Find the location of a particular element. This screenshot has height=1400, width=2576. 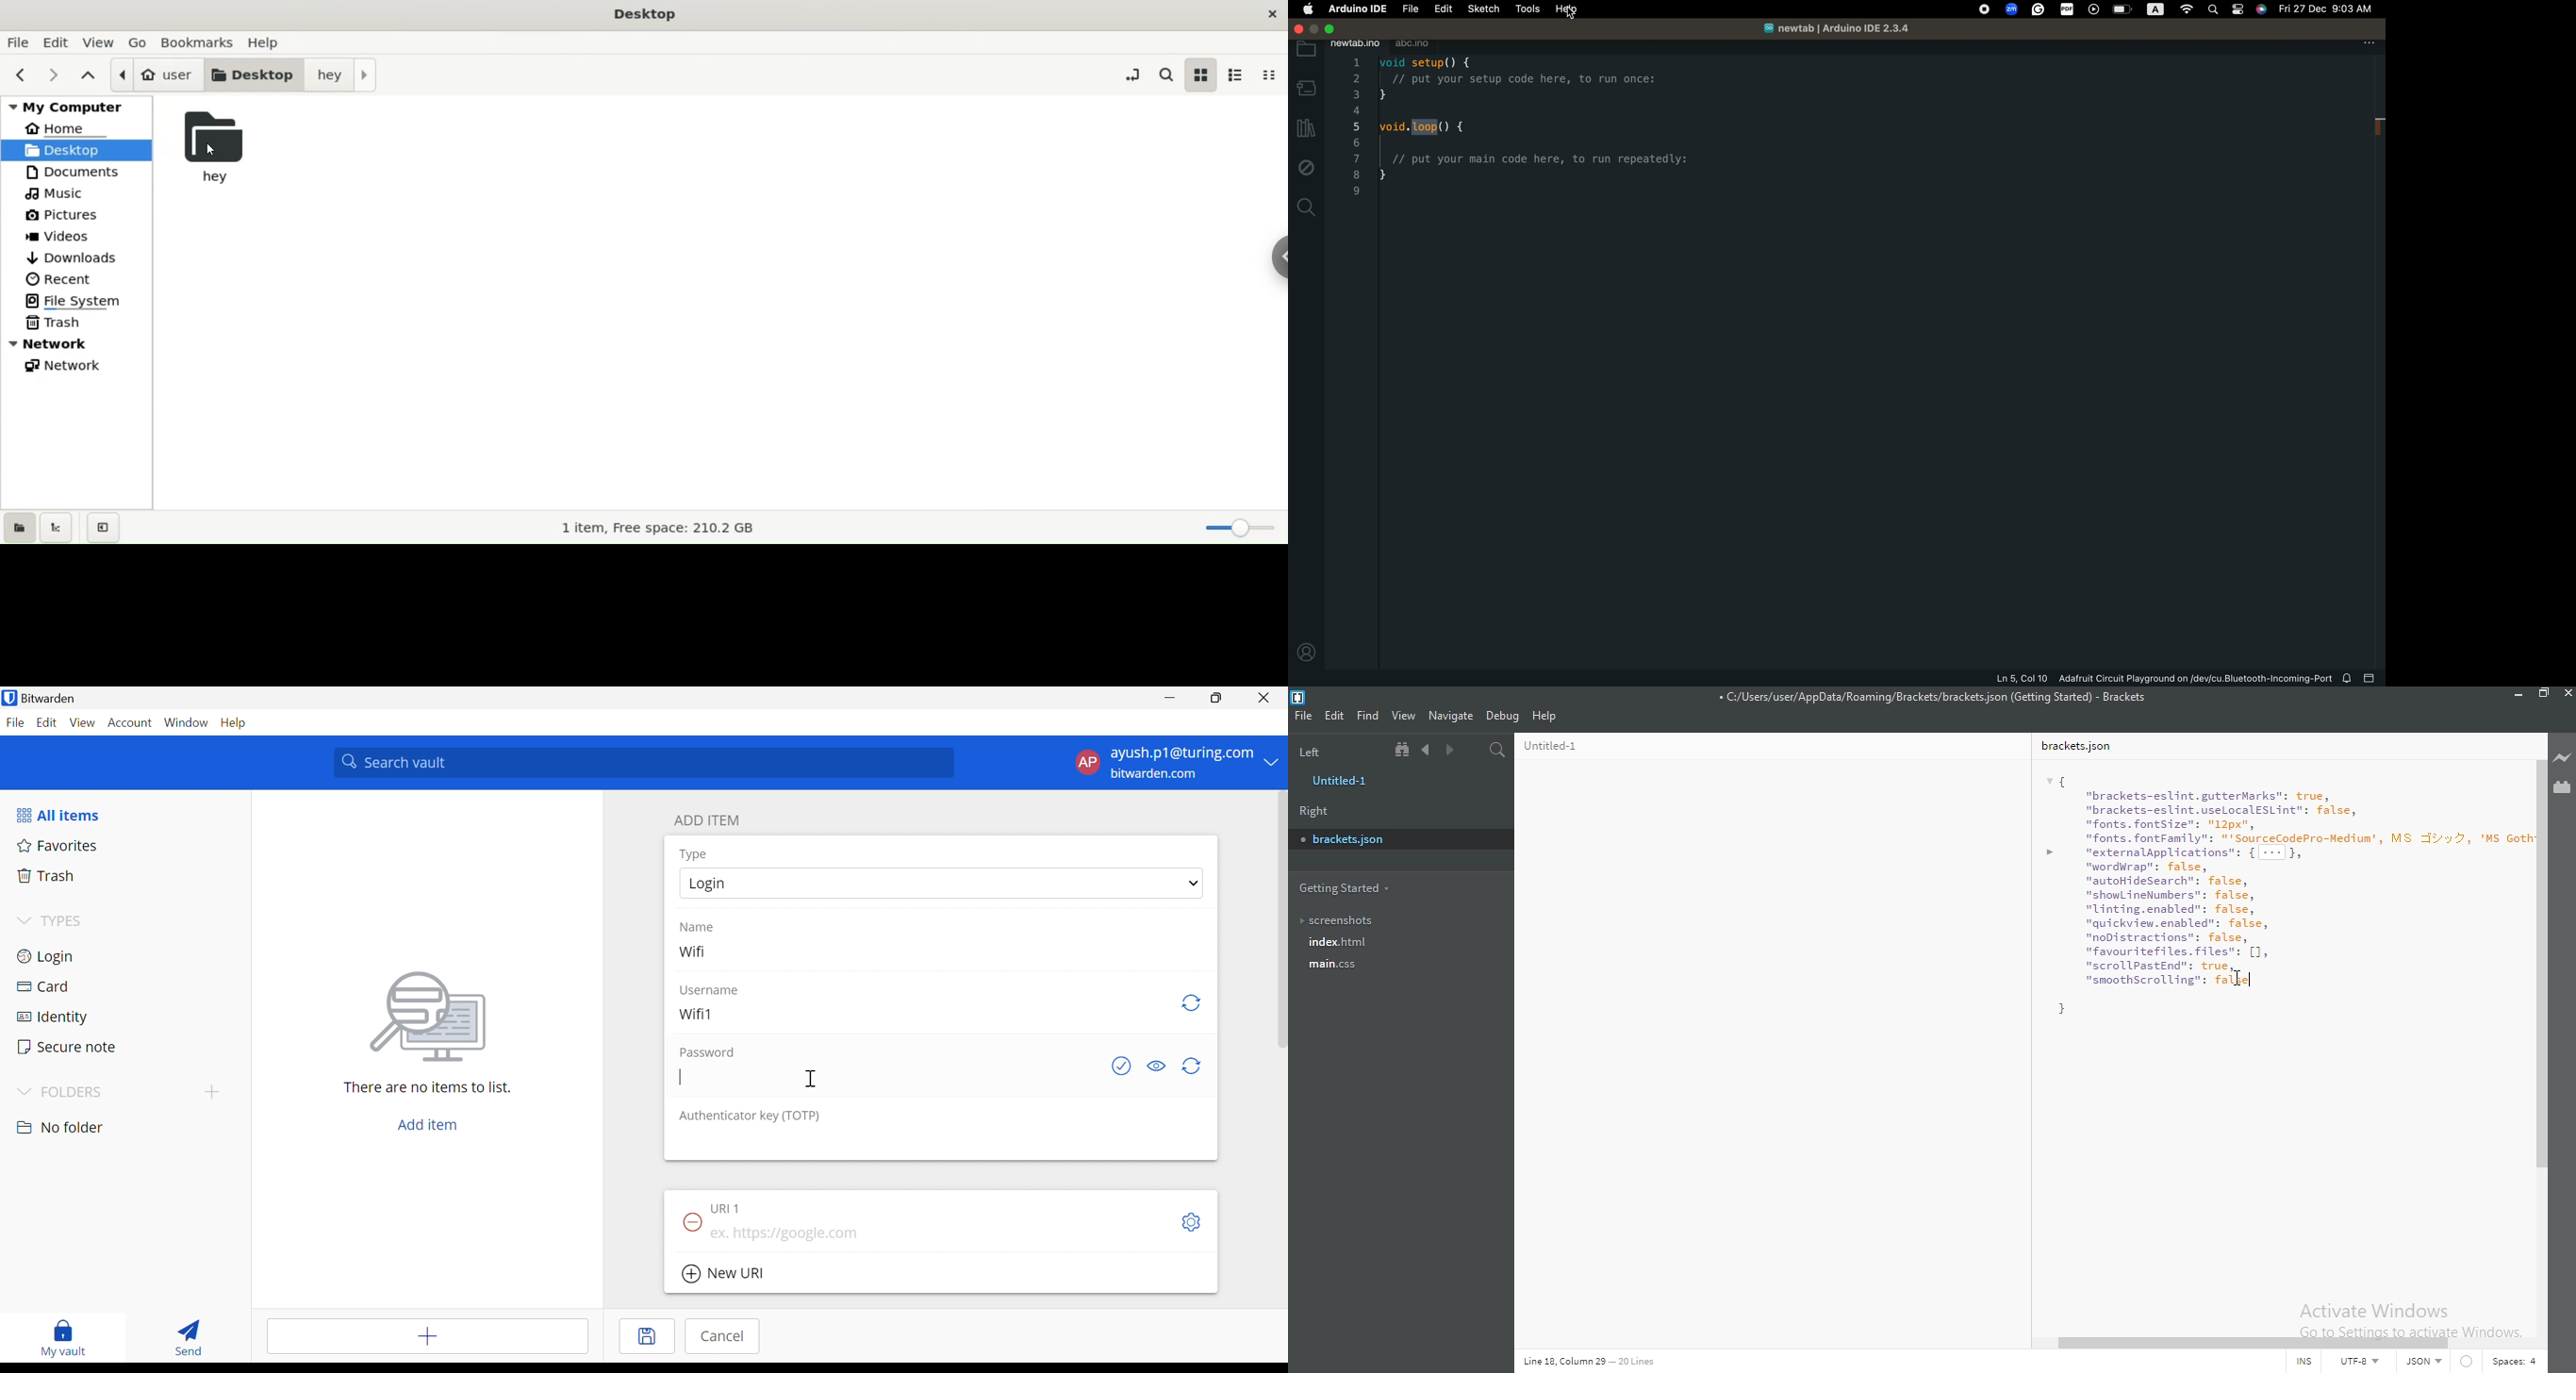

Save is located at coordinates (649, 1337).